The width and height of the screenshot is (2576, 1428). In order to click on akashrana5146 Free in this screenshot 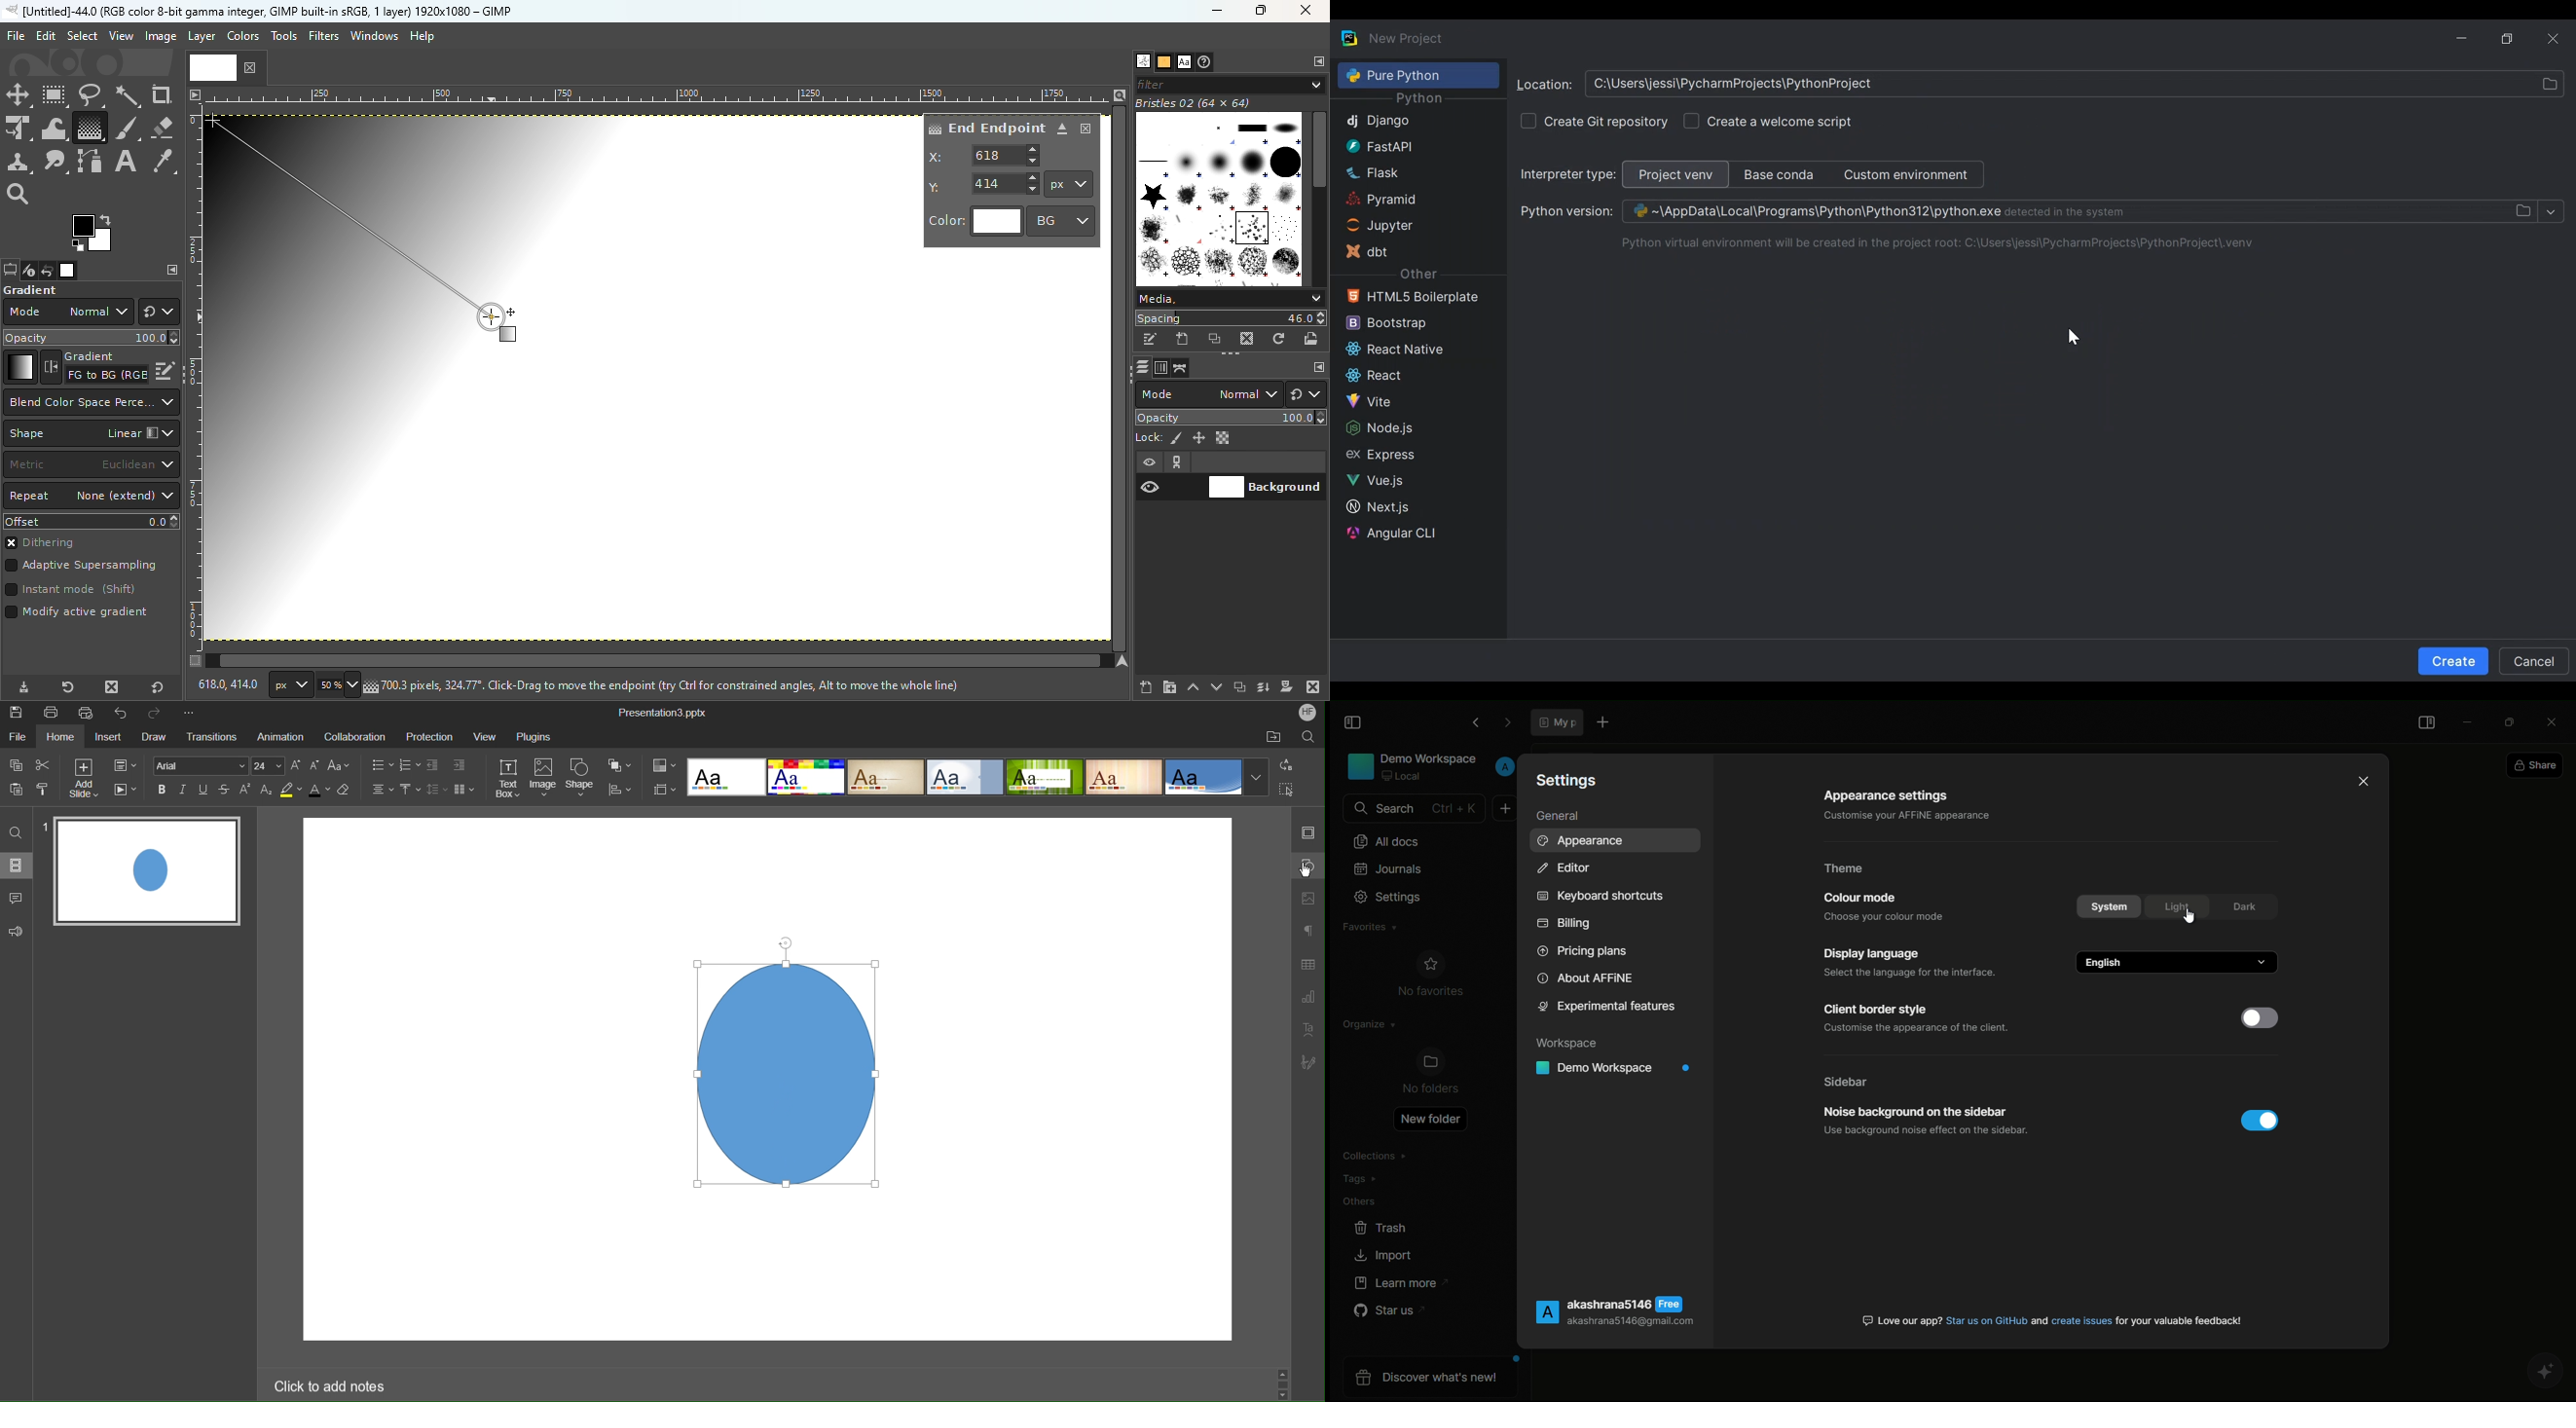, I will do `click(1610, 1305)`.